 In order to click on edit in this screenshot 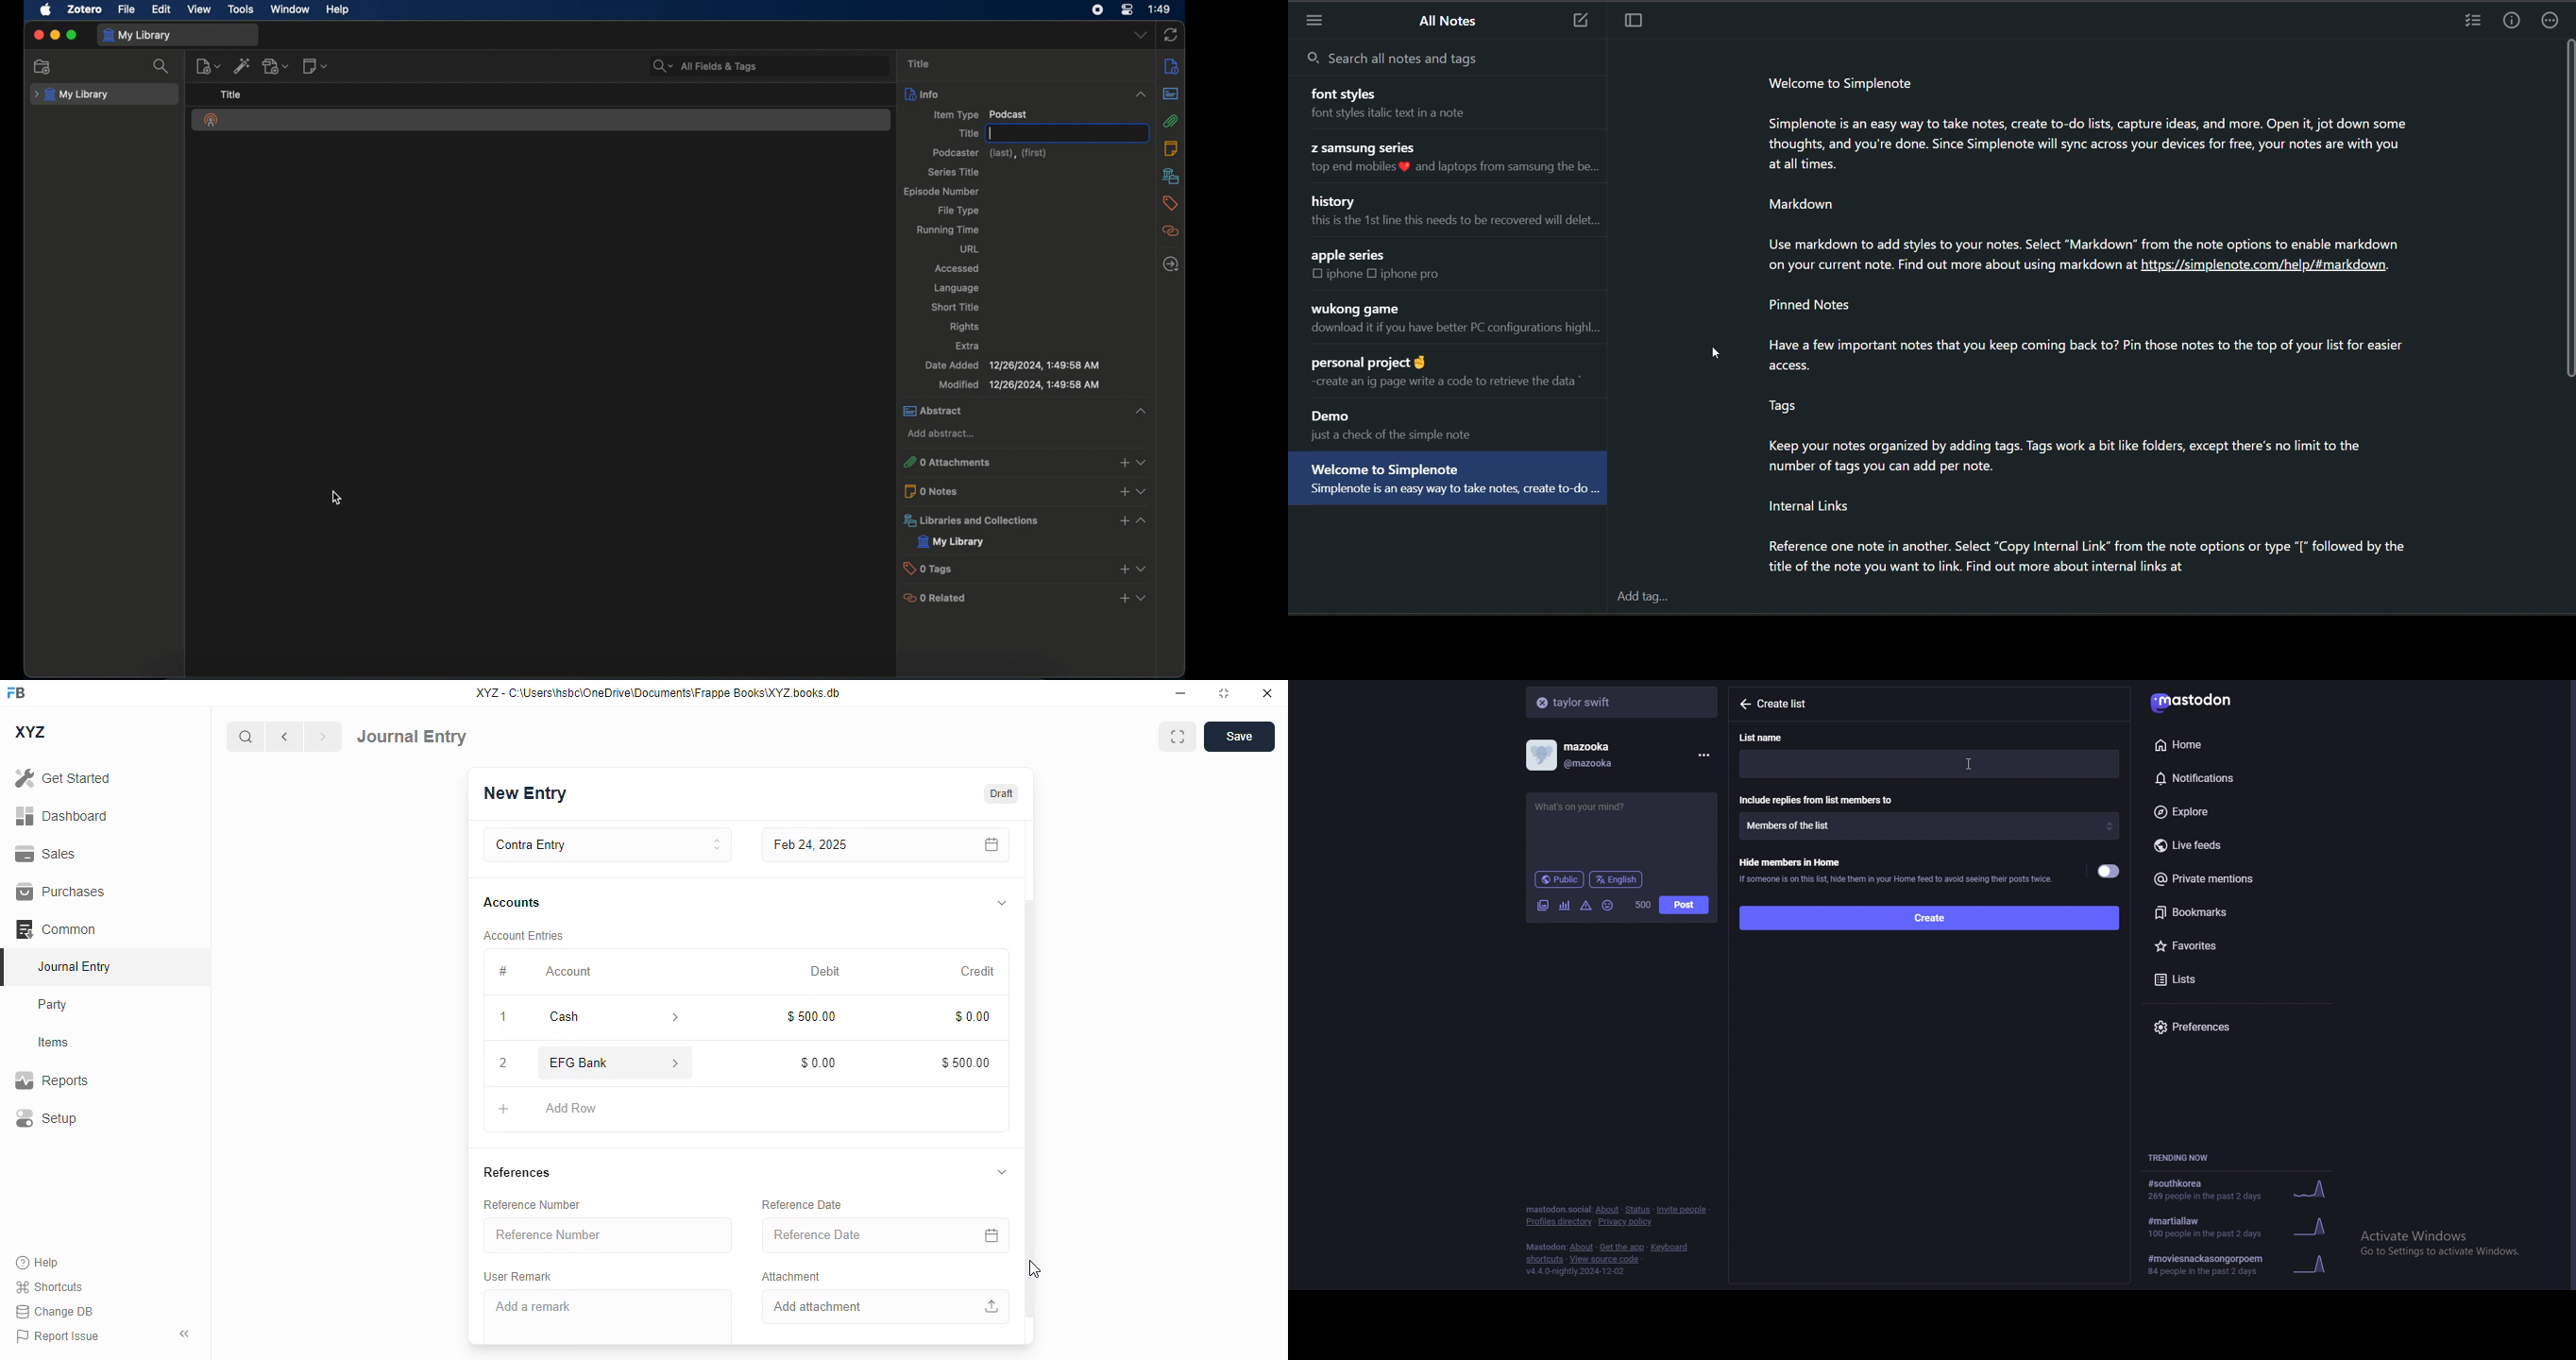, I will do `click(162, 9)`.